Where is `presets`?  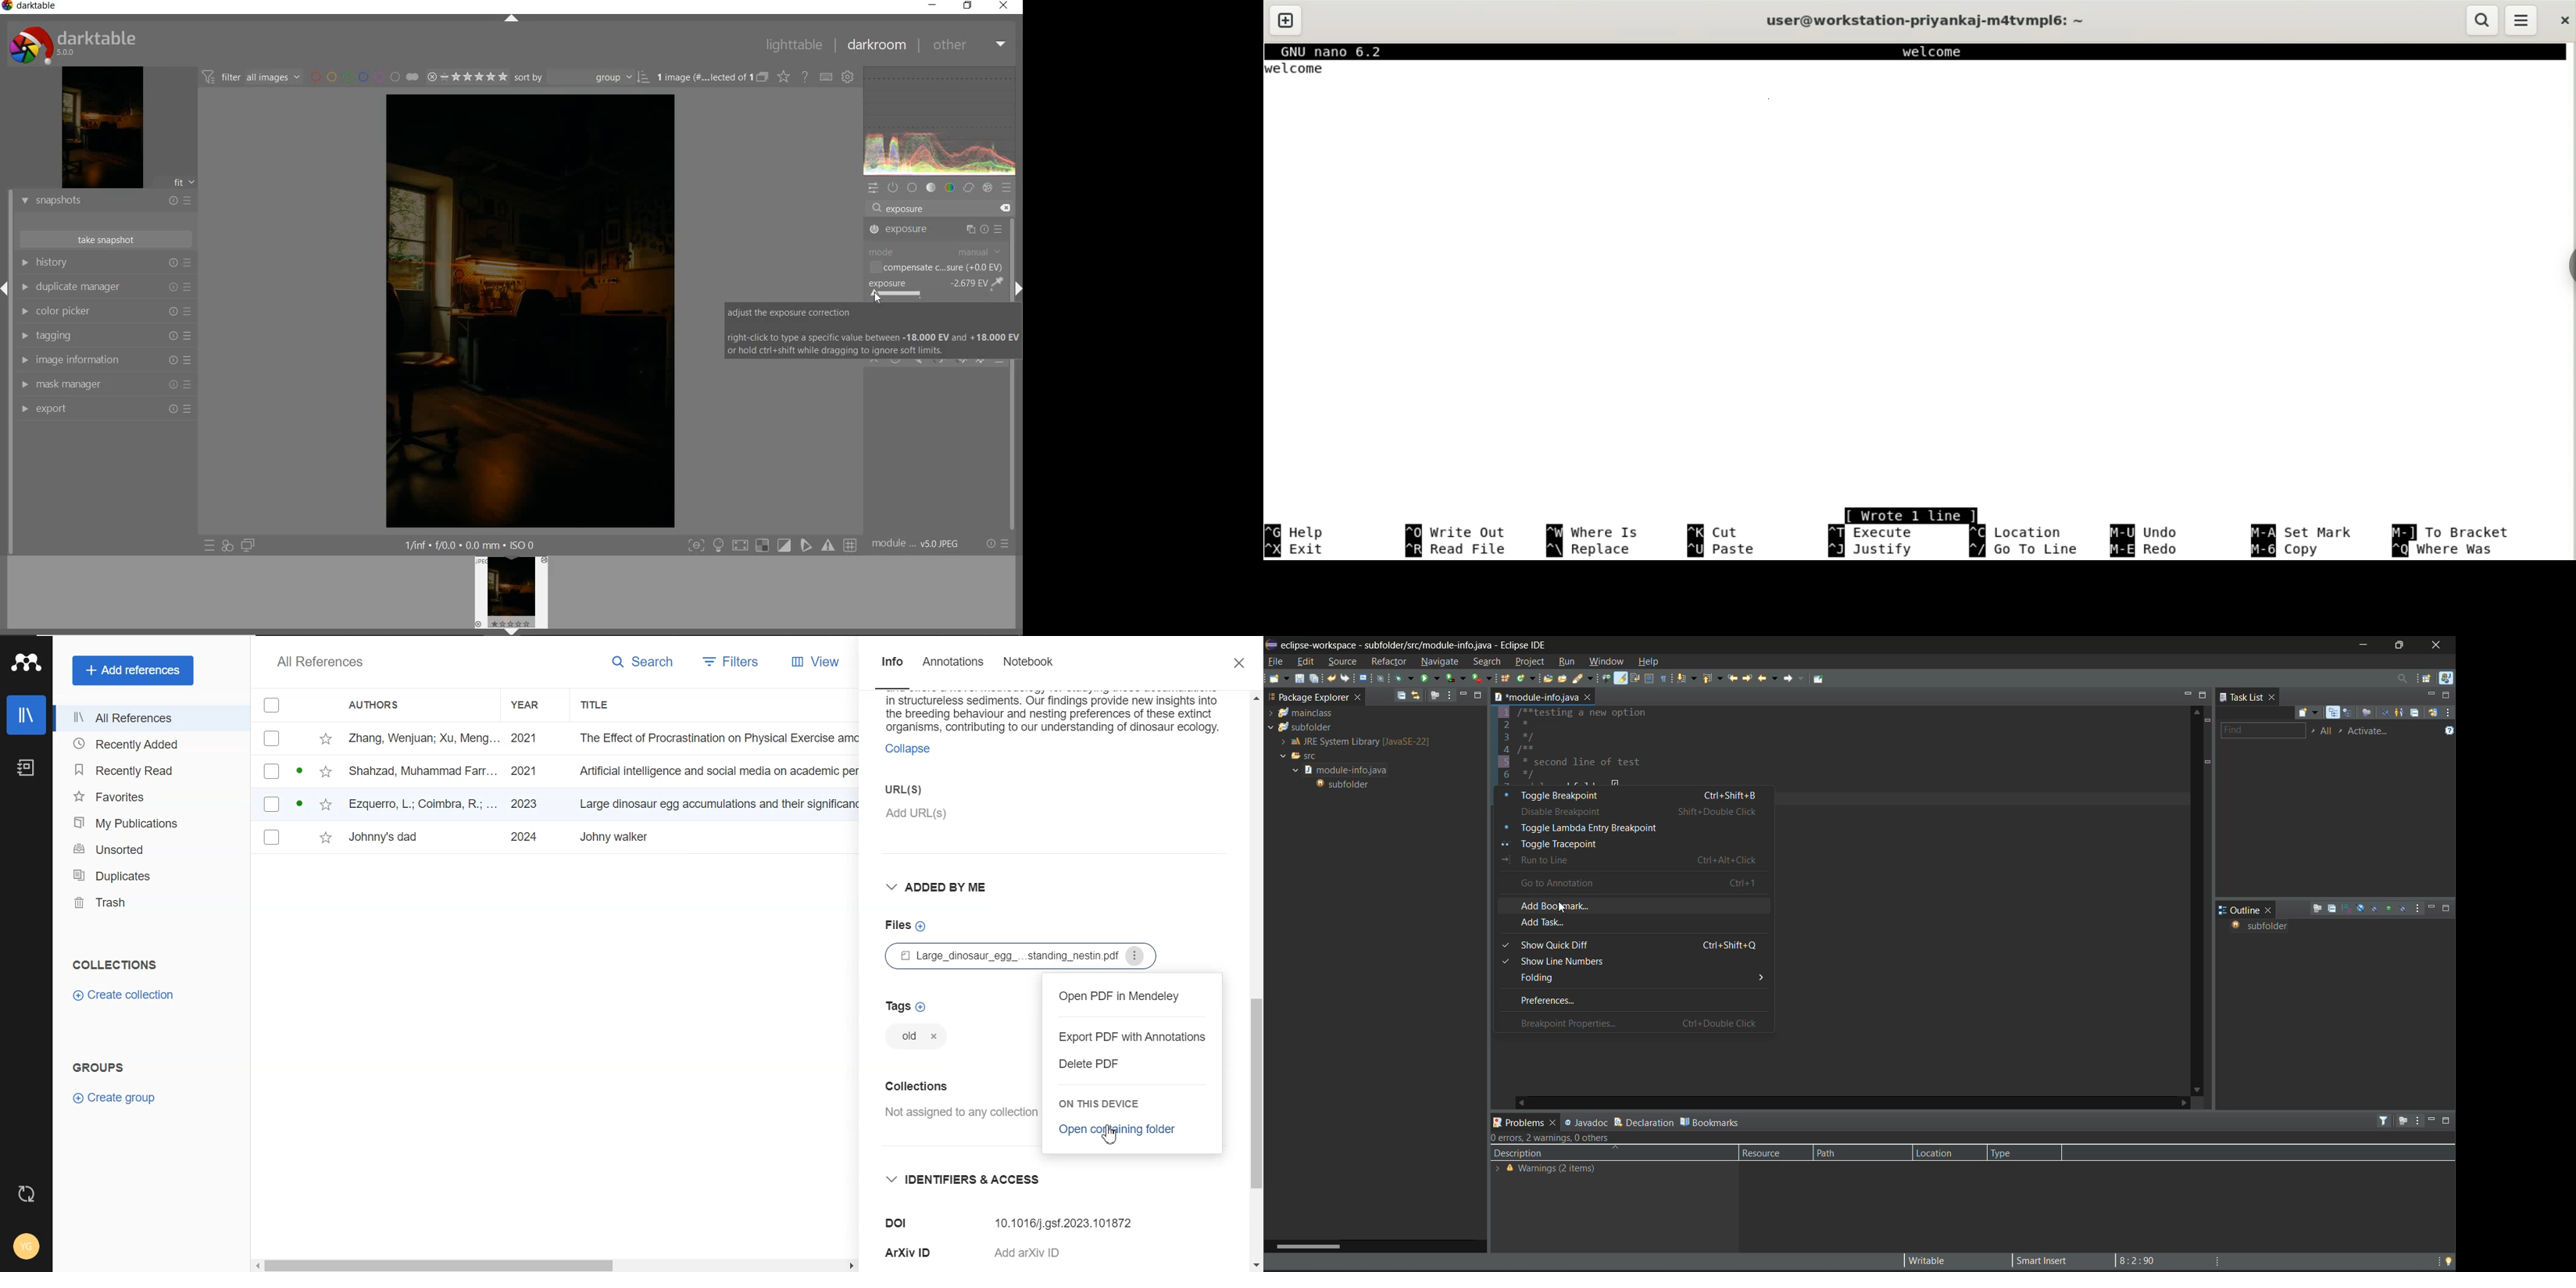 presets is located at coordinates (1008, 188).